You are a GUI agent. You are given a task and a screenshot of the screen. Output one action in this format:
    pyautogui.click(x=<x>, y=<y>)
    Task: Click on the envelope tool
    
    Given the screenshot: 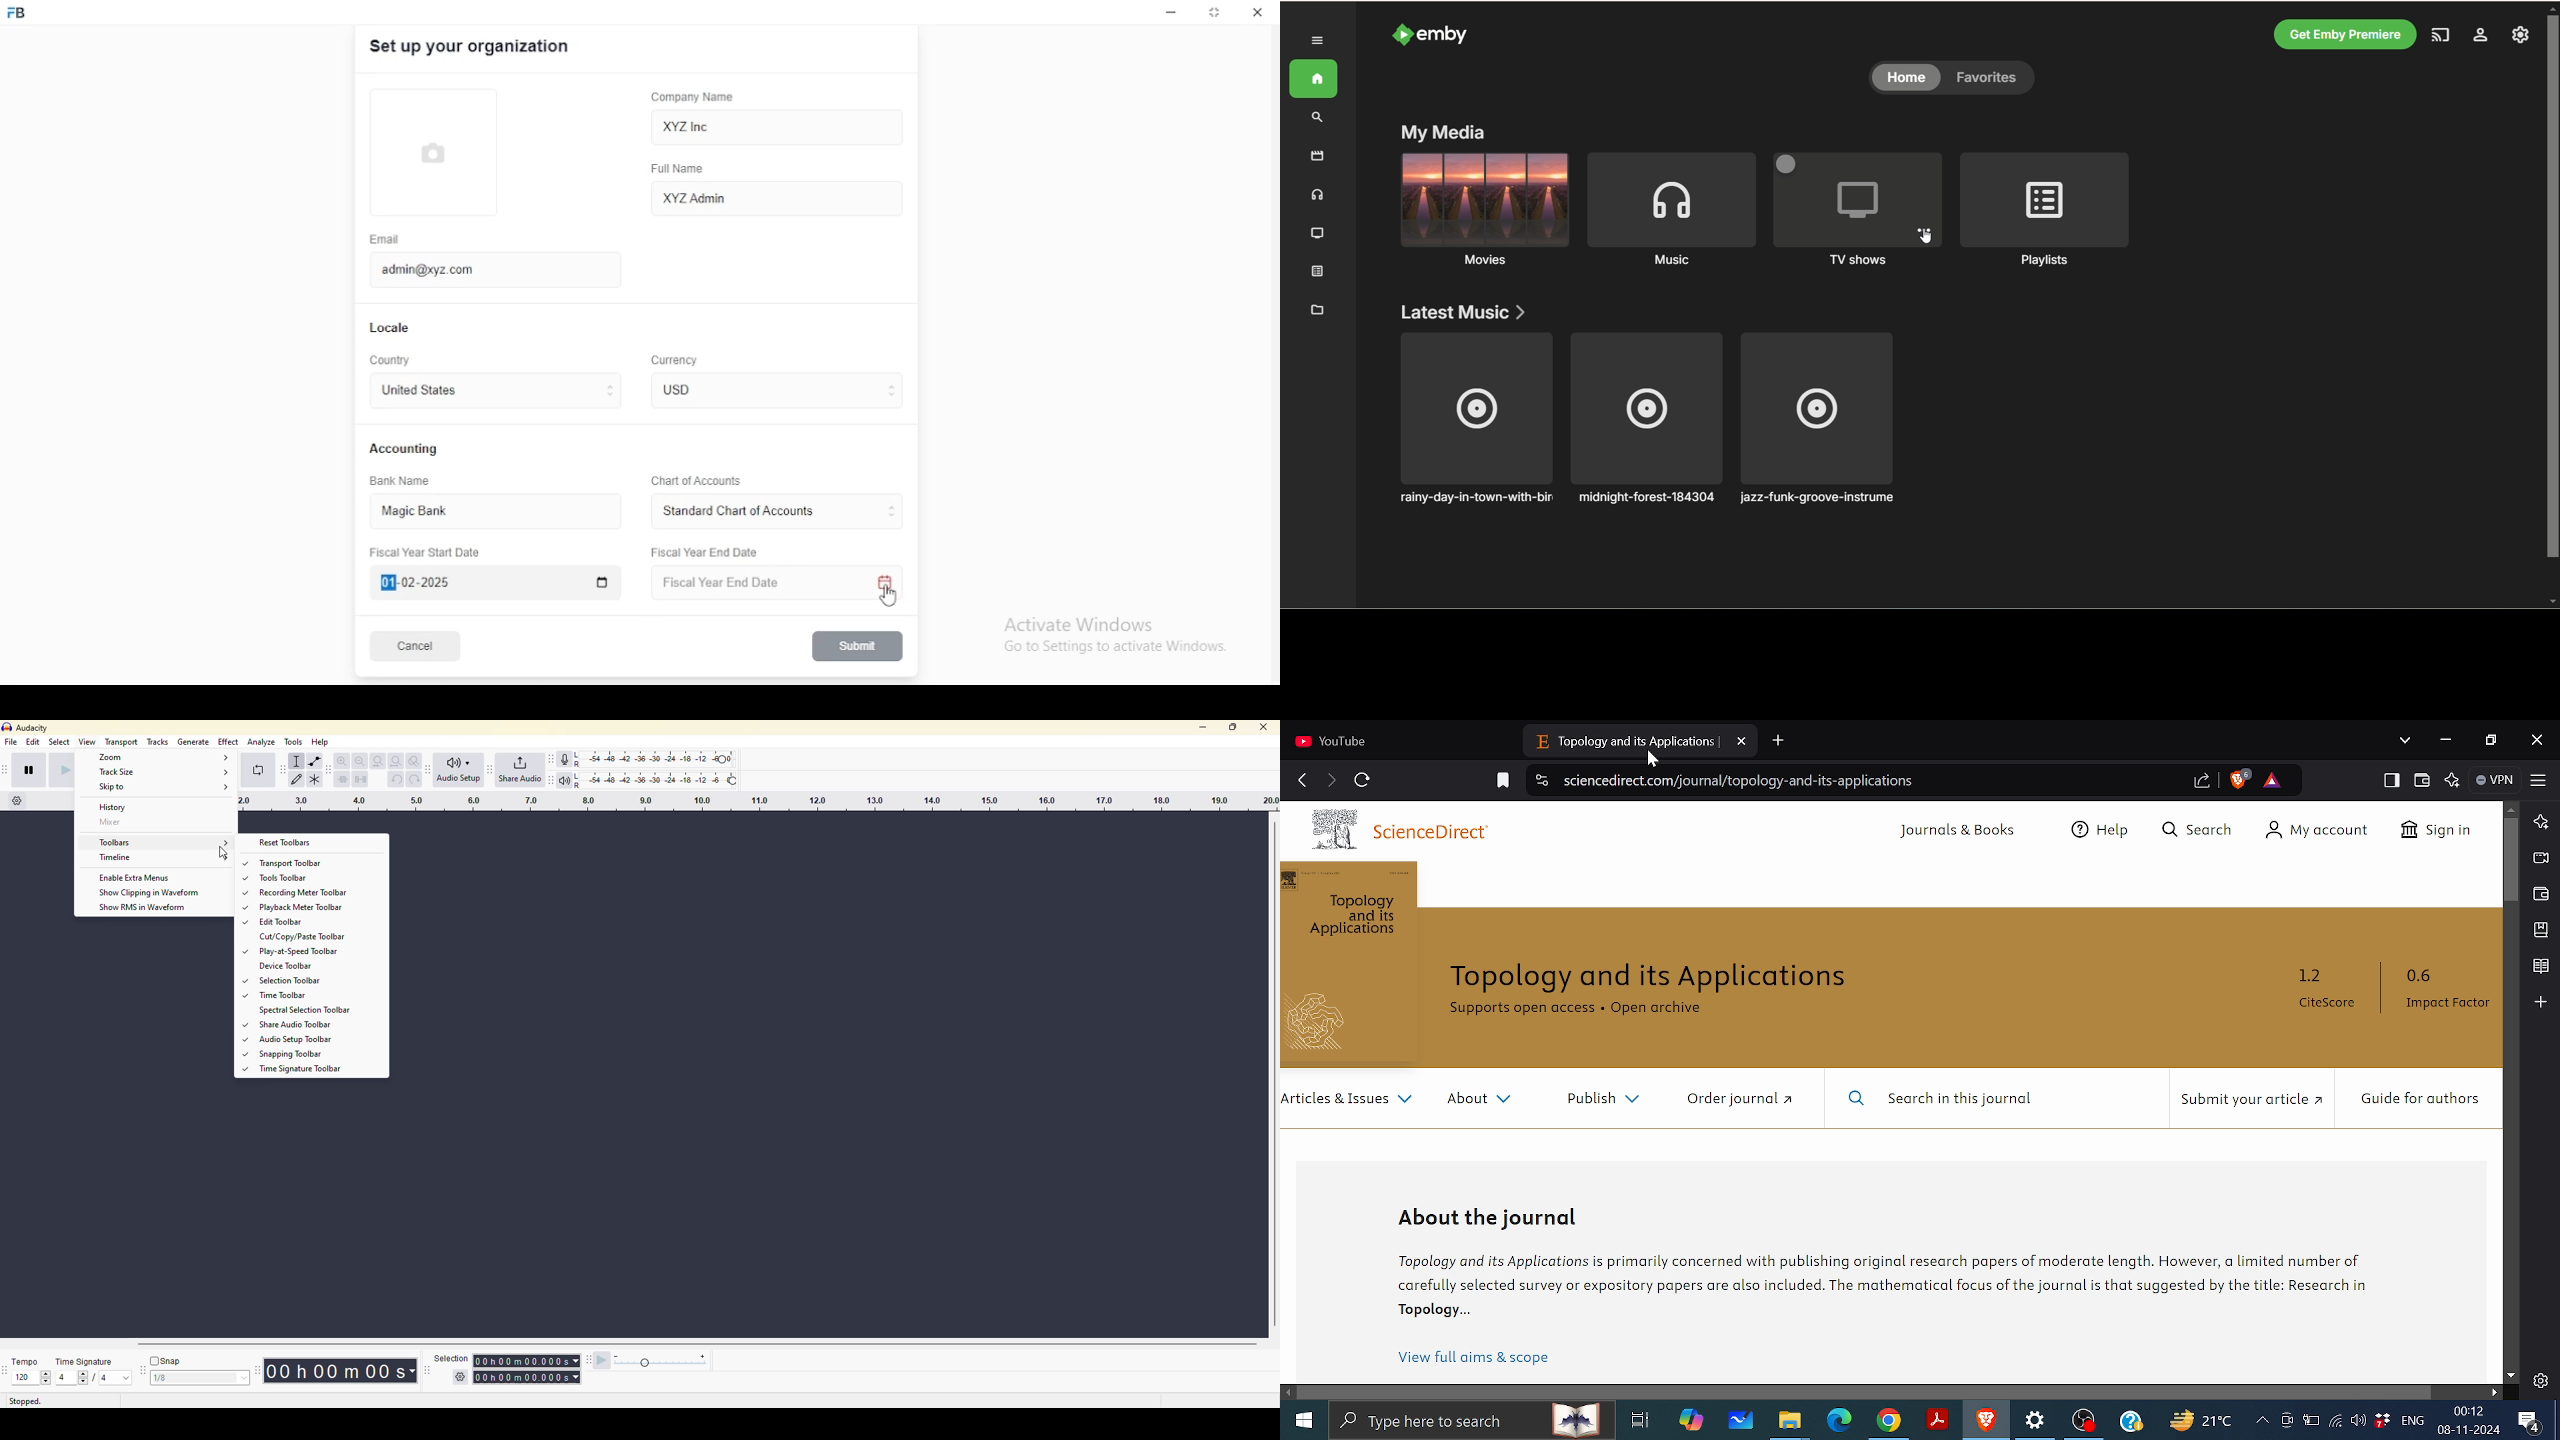 What is the action you would take?
    pyautogui.click(x=316, y=761)
    